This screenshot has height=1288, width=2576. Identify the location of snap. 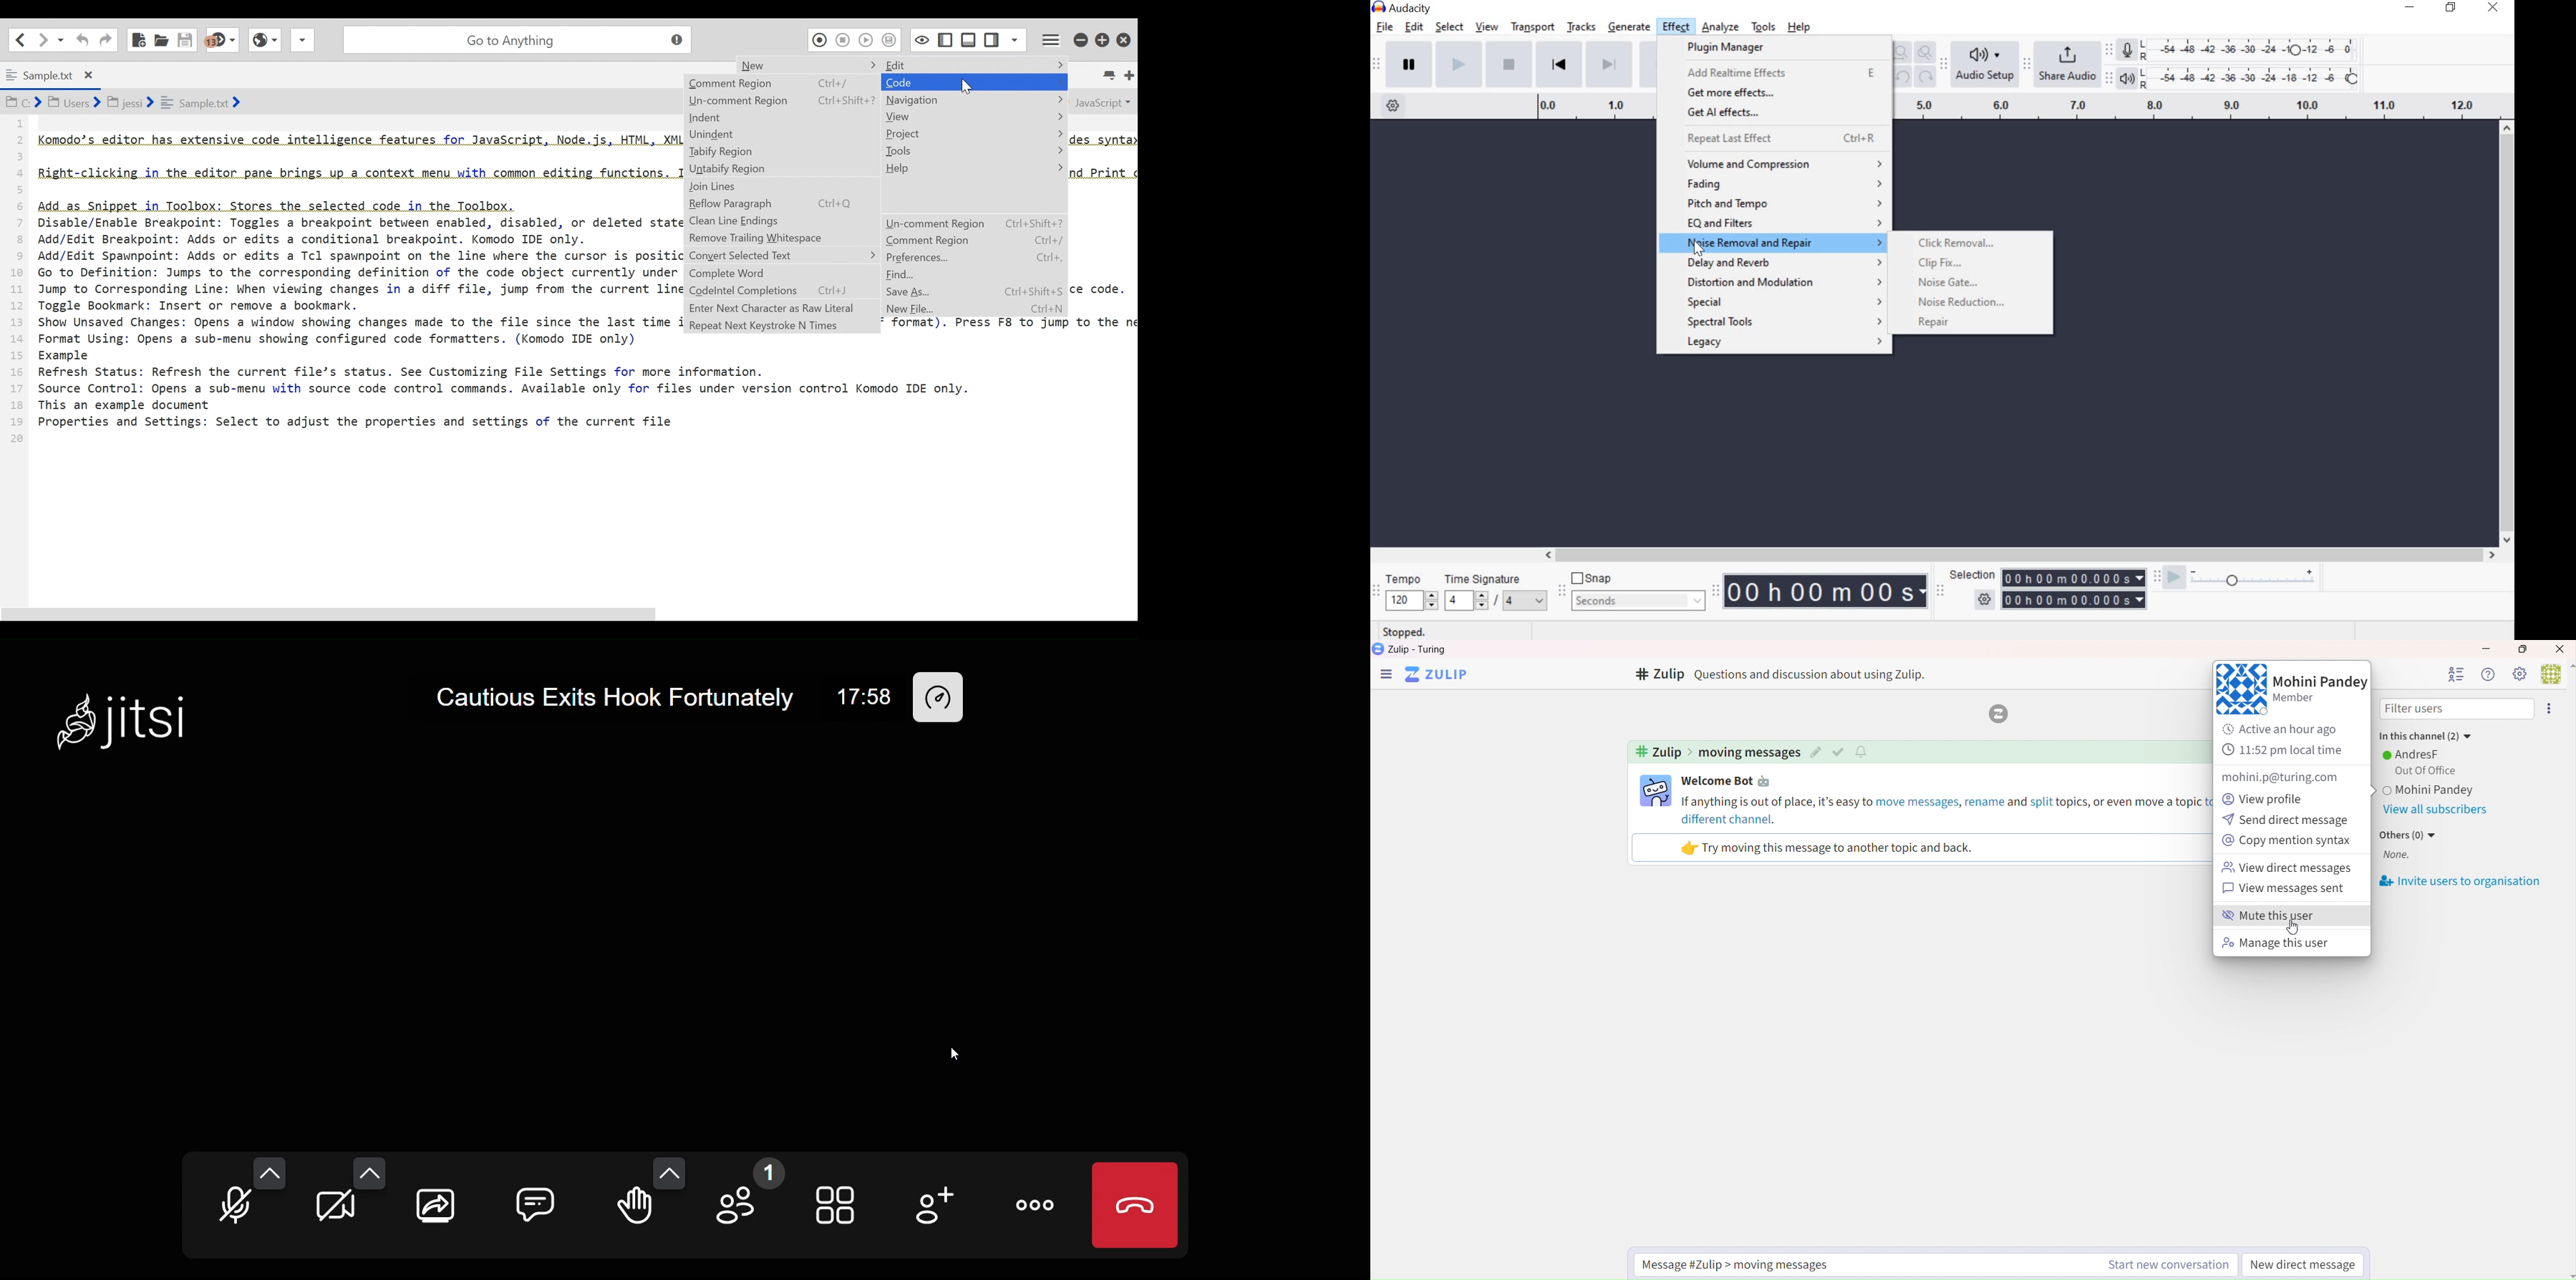
(1594, 577).